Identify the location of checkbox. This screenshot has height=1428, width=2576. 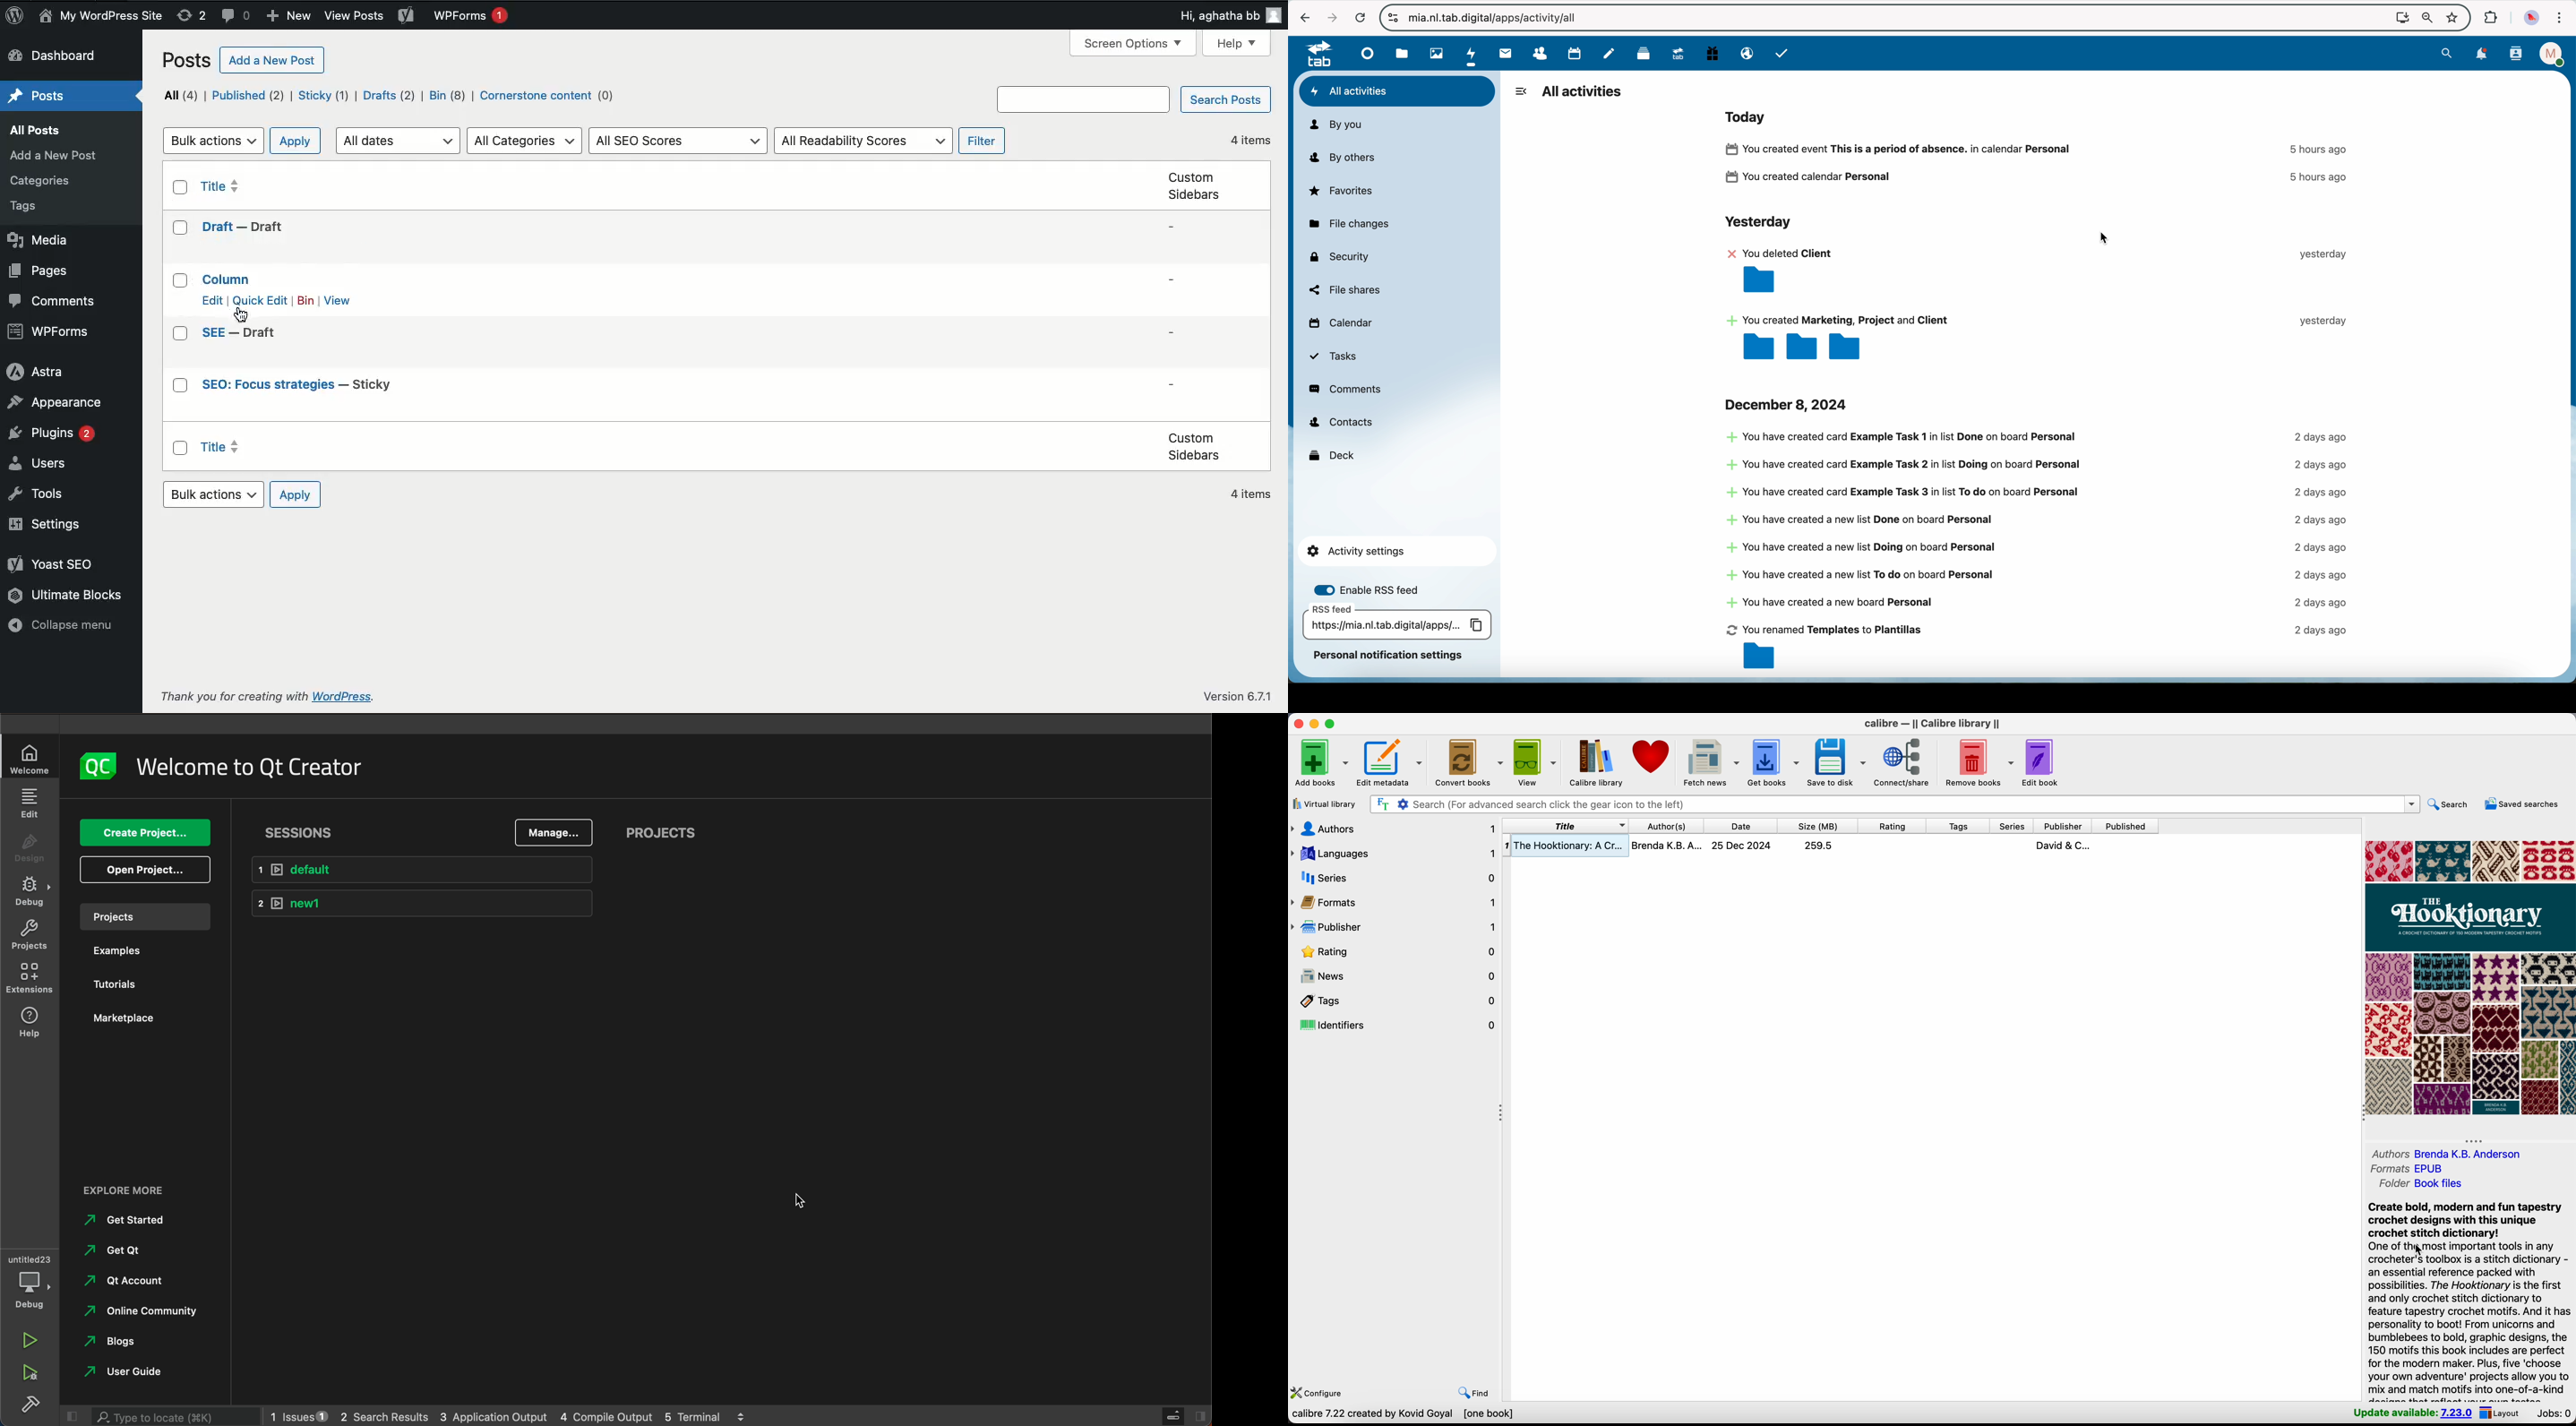
(180, 279).